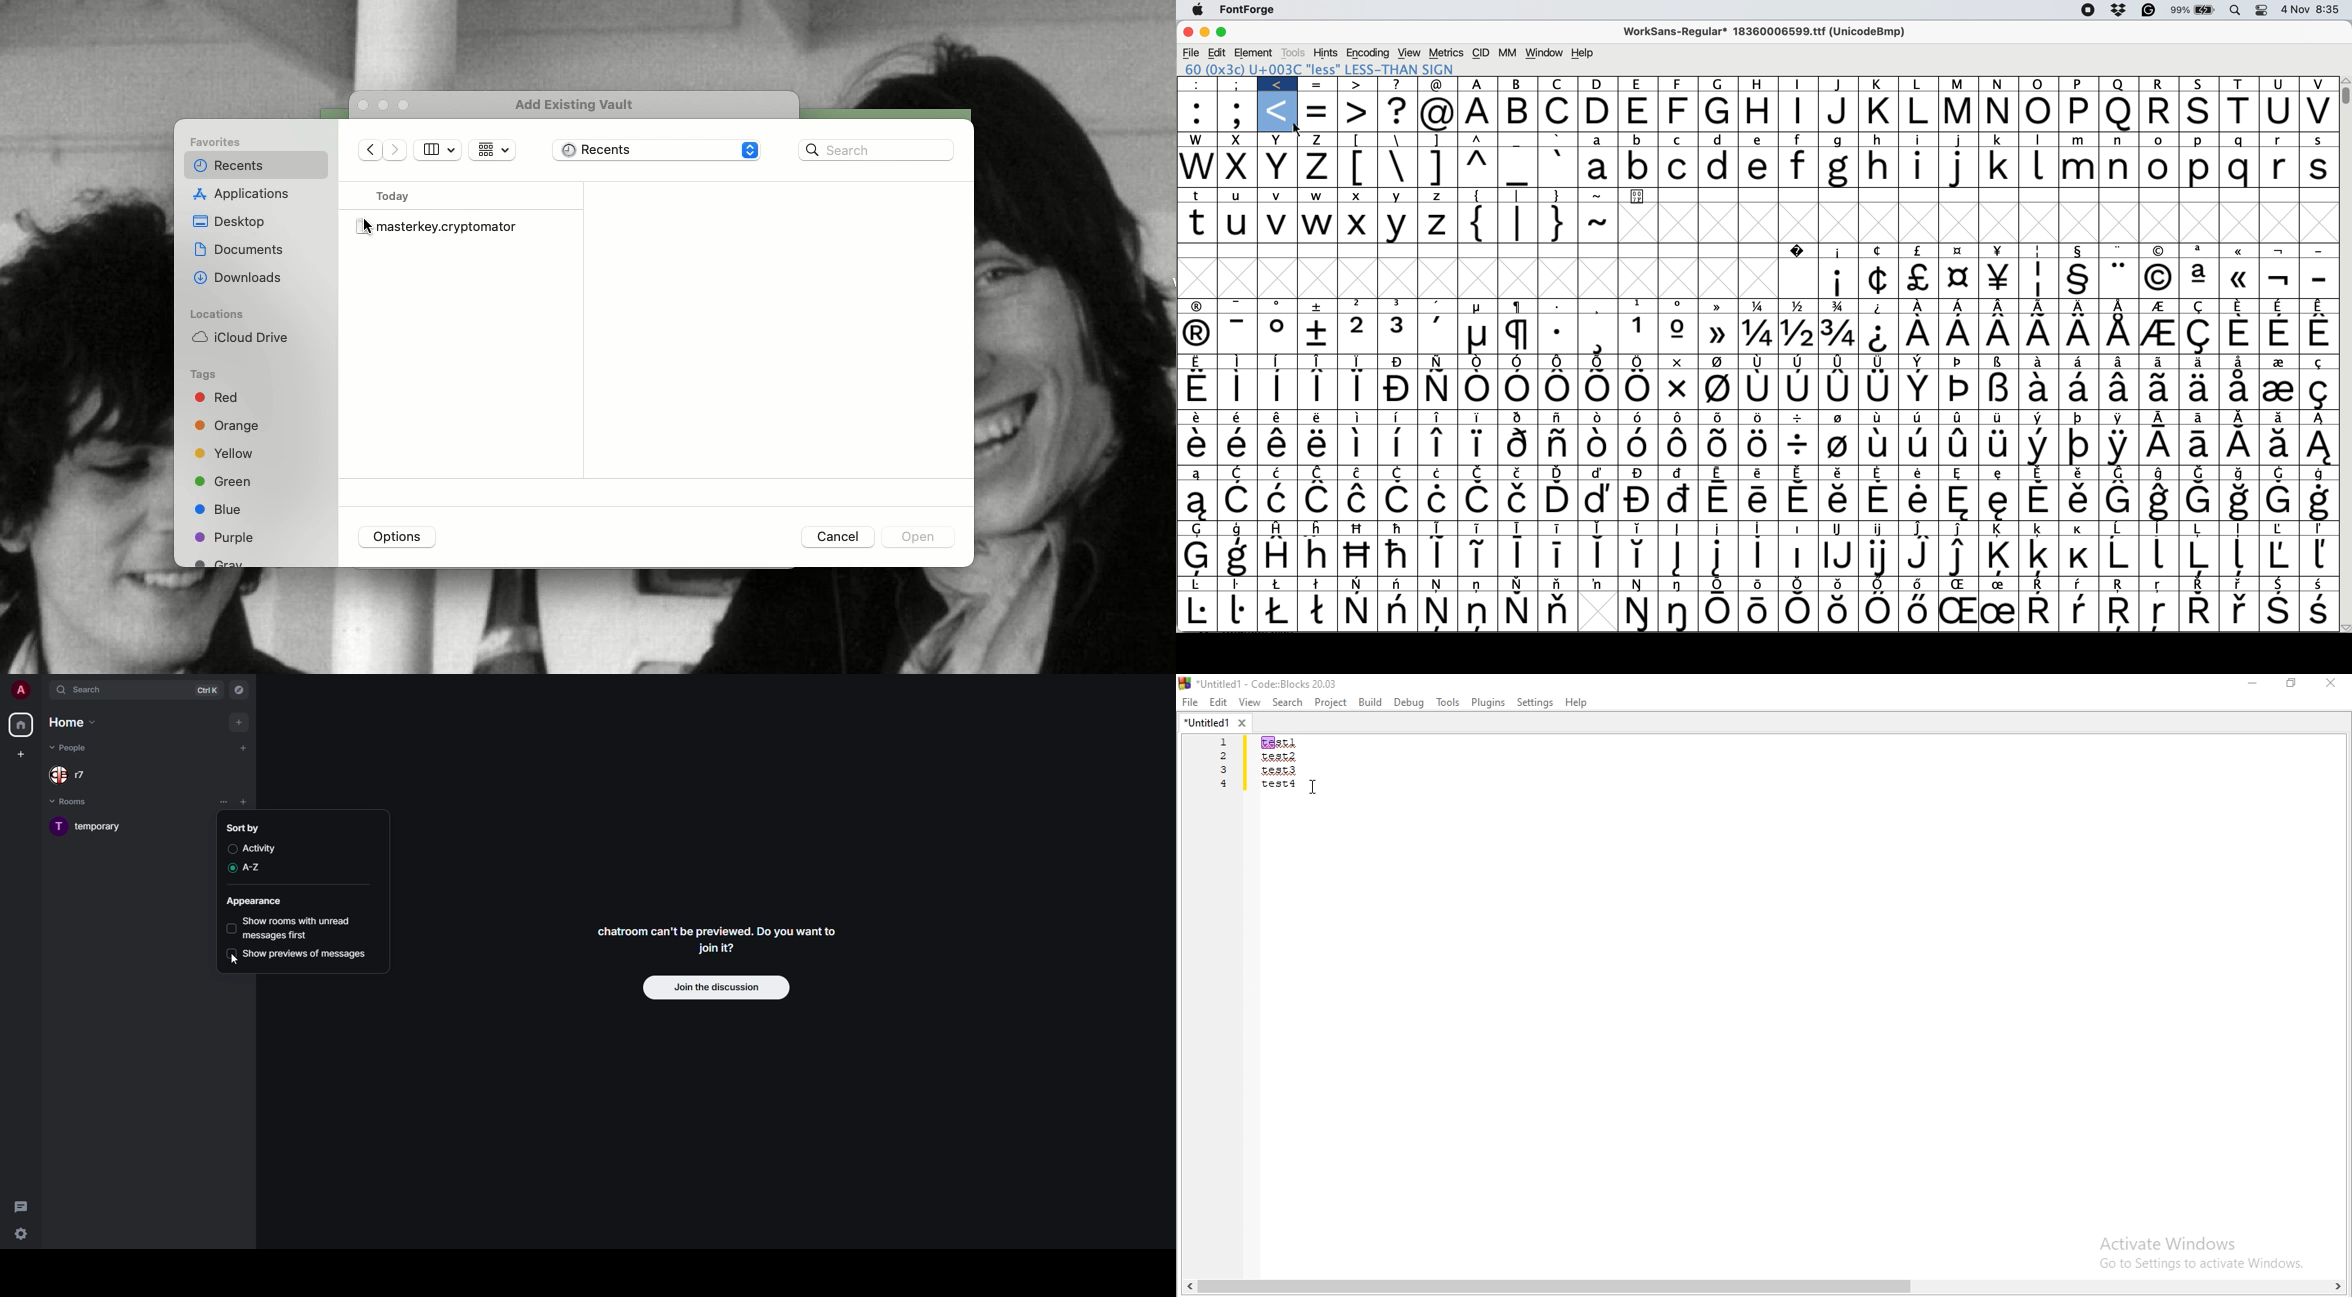 The width and height of the screenshot is (2352, 1316). What do you see at coordinates (1198, 363) in the screenshot?
I see `Symbol` at bounding box center [1198, 363].